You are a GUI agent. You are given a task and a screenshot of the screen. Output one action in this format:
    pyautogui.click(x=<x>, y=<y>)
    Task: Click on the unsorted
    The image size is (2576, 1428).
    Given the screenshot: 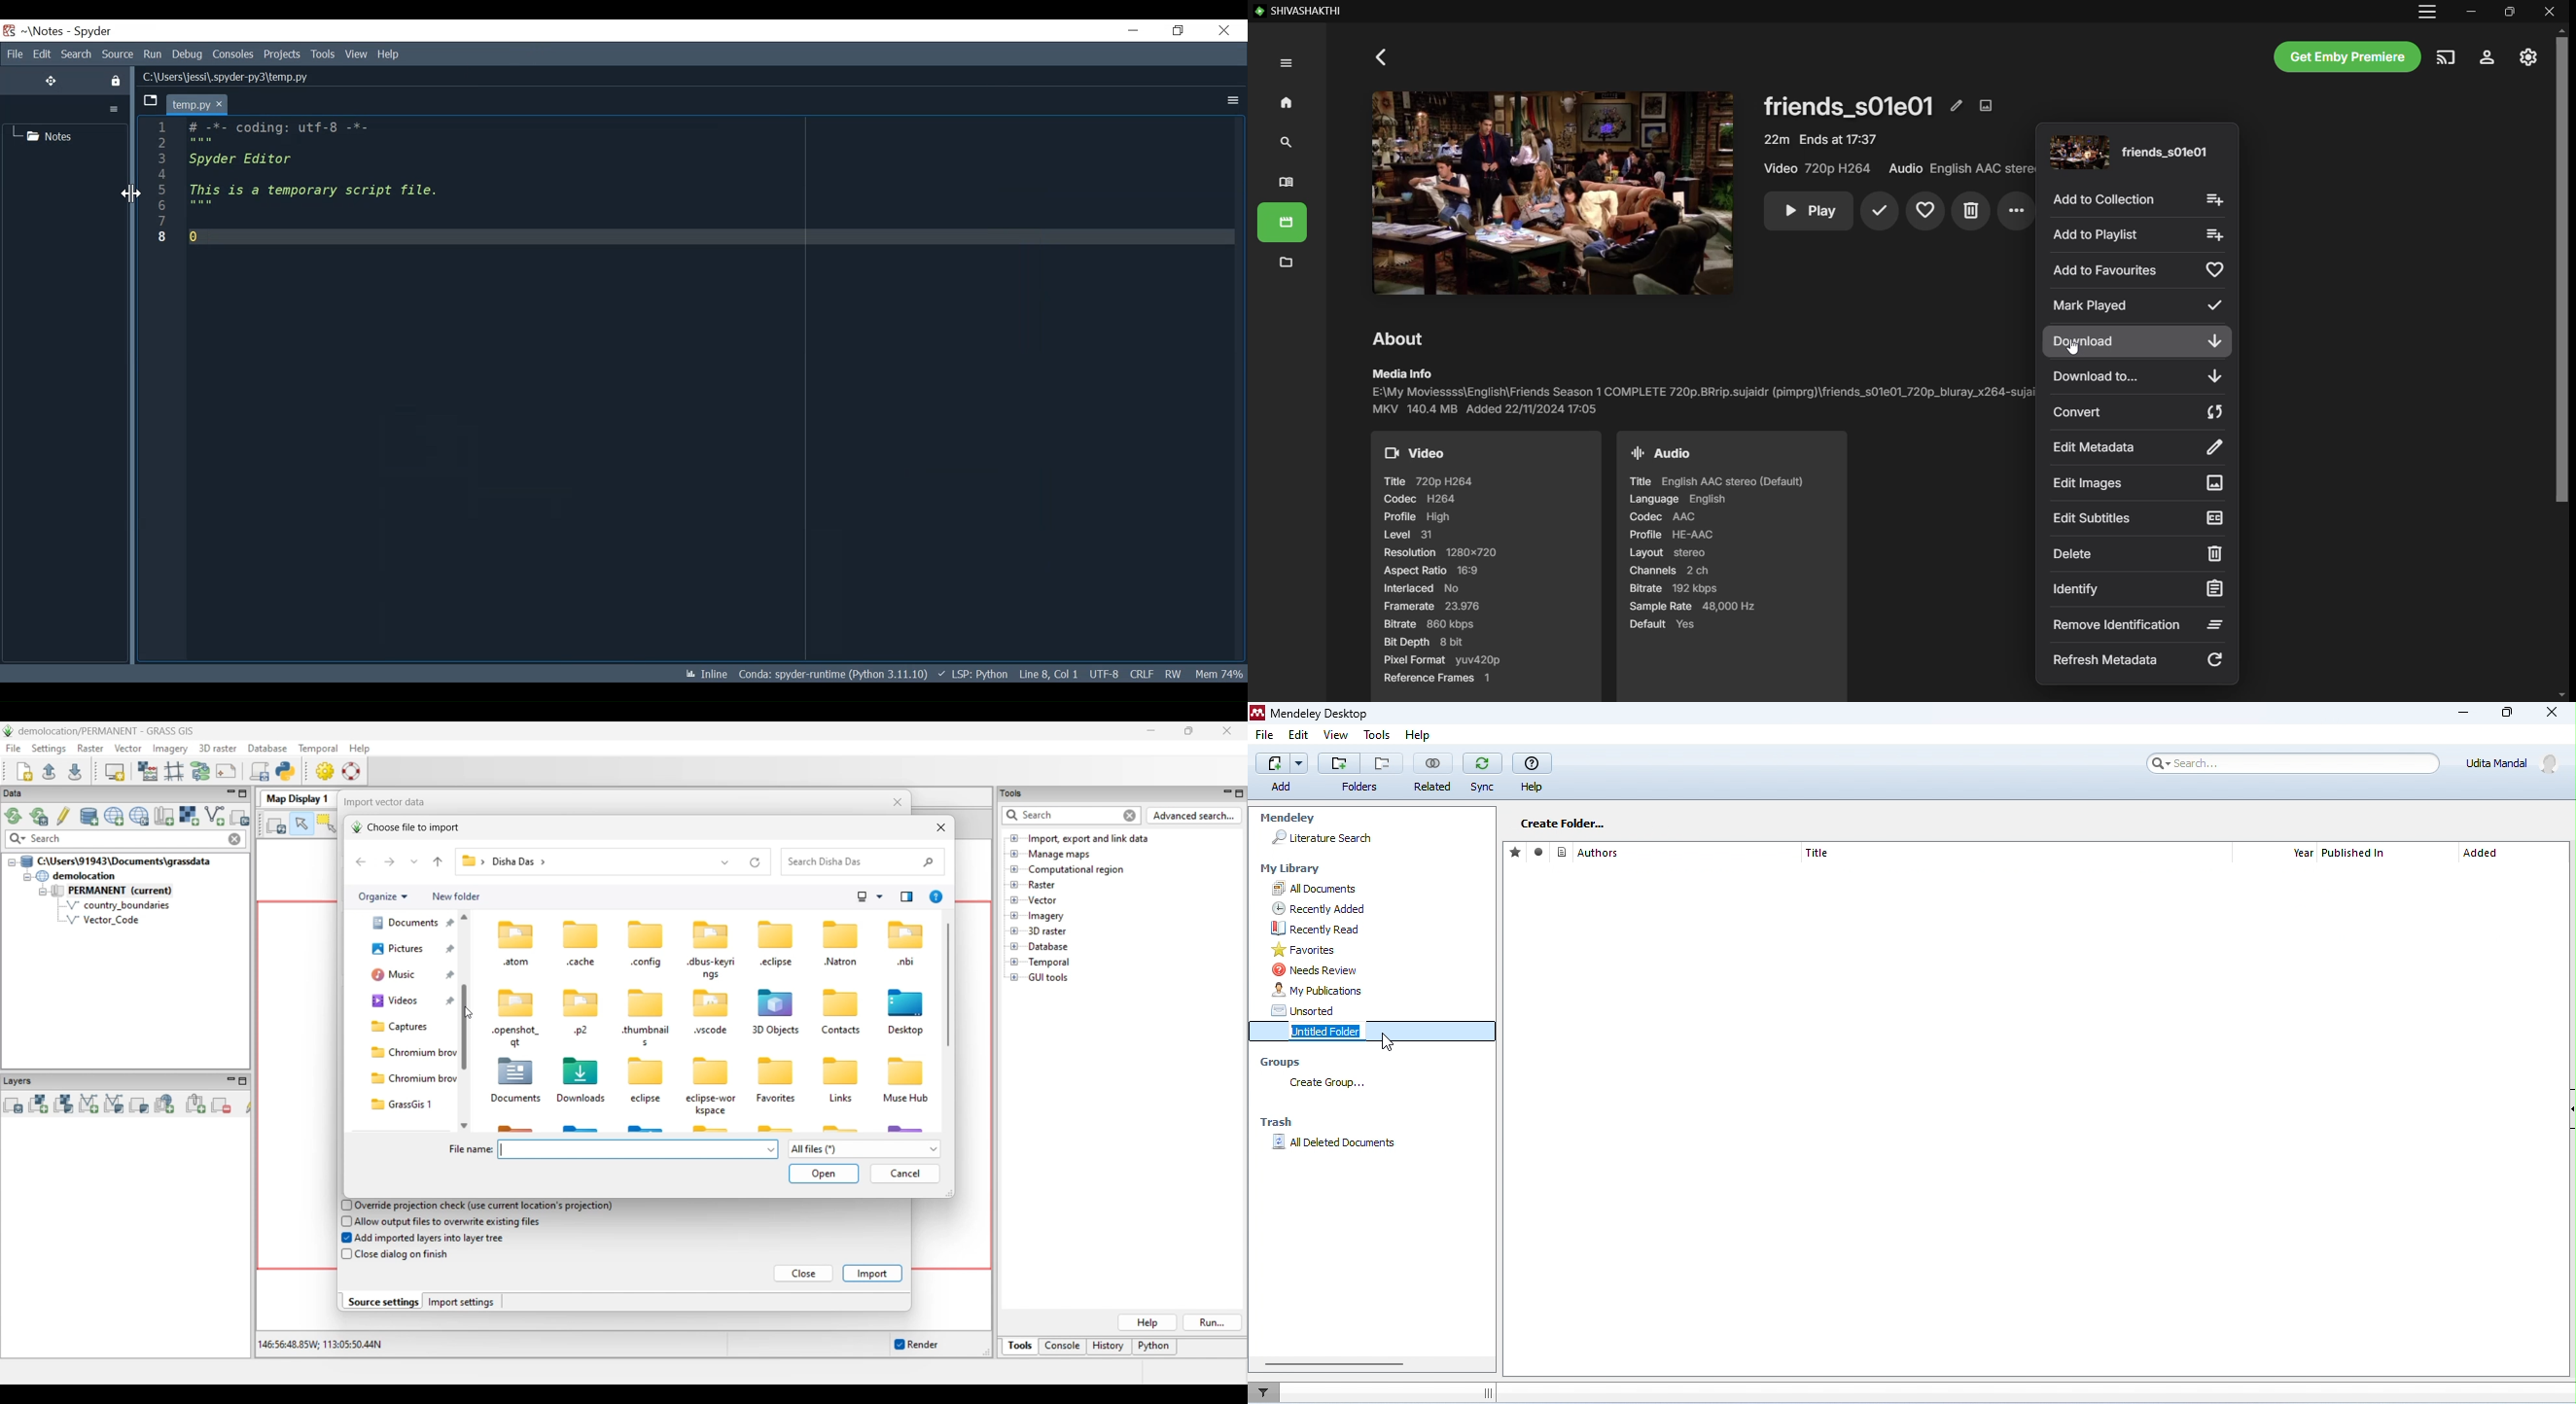 What is the action you would take?
    pyautogui.click(x=1381, y=1010)
    